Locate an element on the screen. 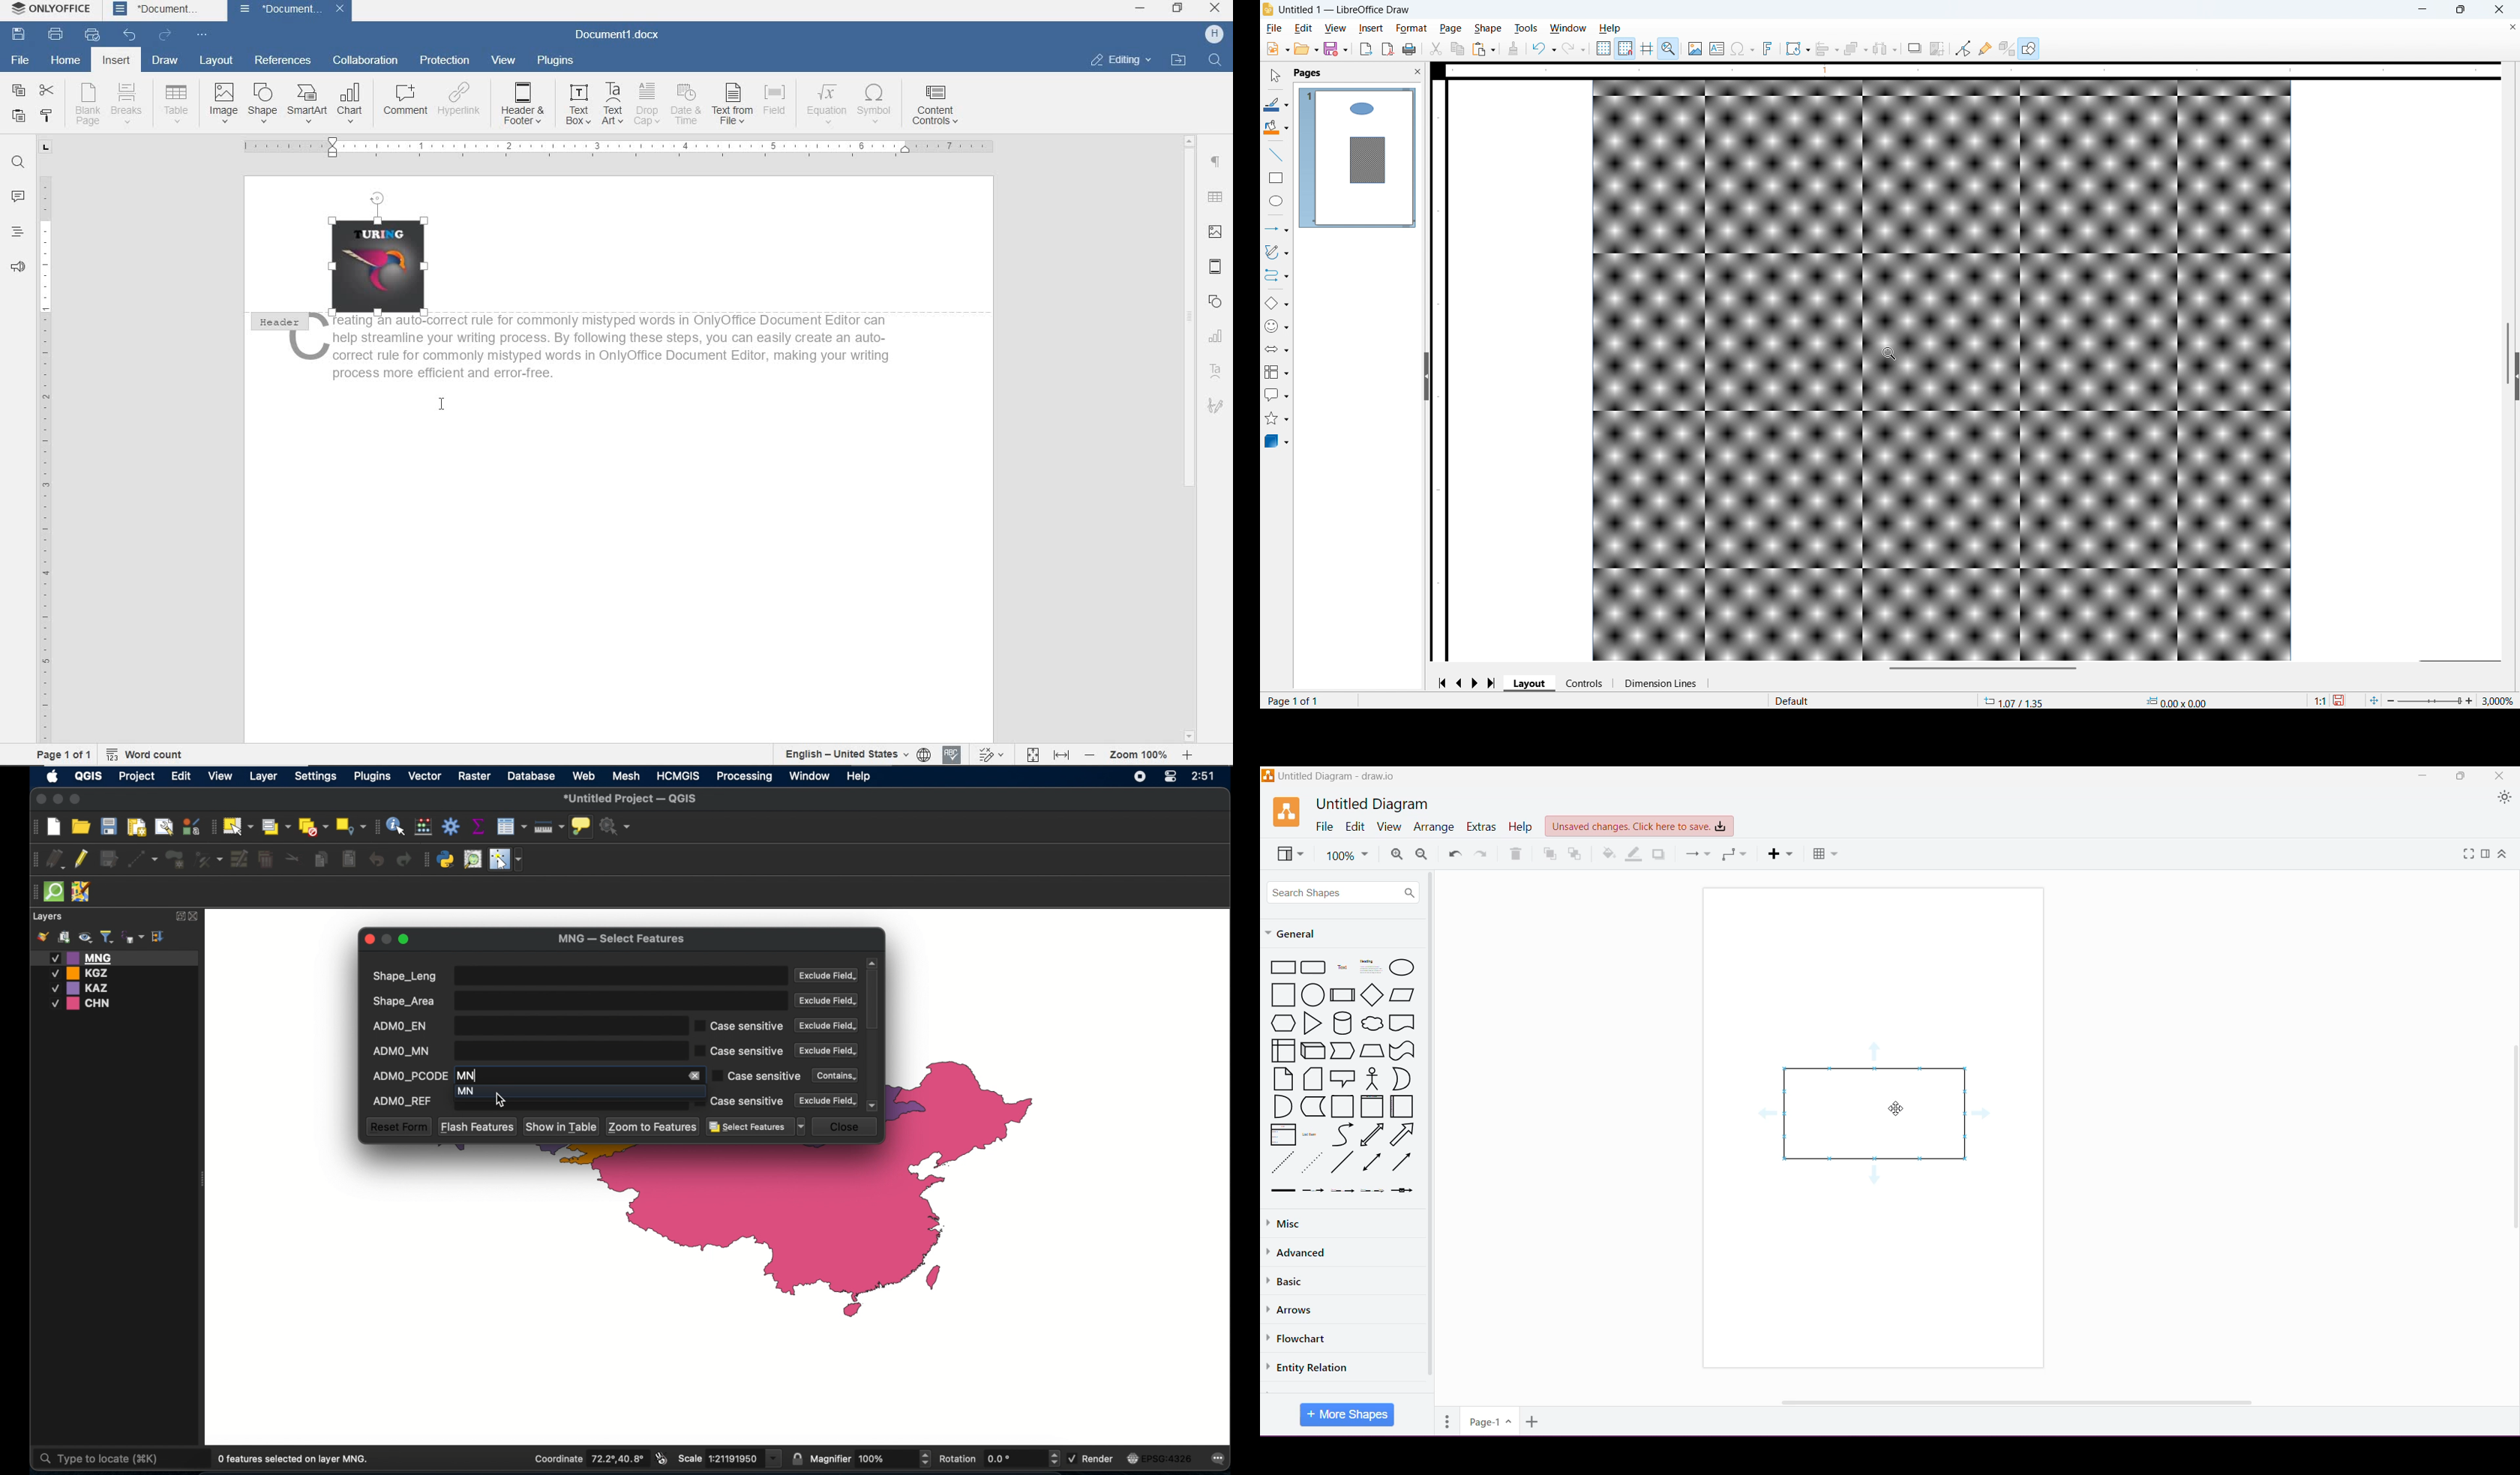 The width and height of the screenshot is (2520, 1484). osm place search is located at coordinates (472, 860).